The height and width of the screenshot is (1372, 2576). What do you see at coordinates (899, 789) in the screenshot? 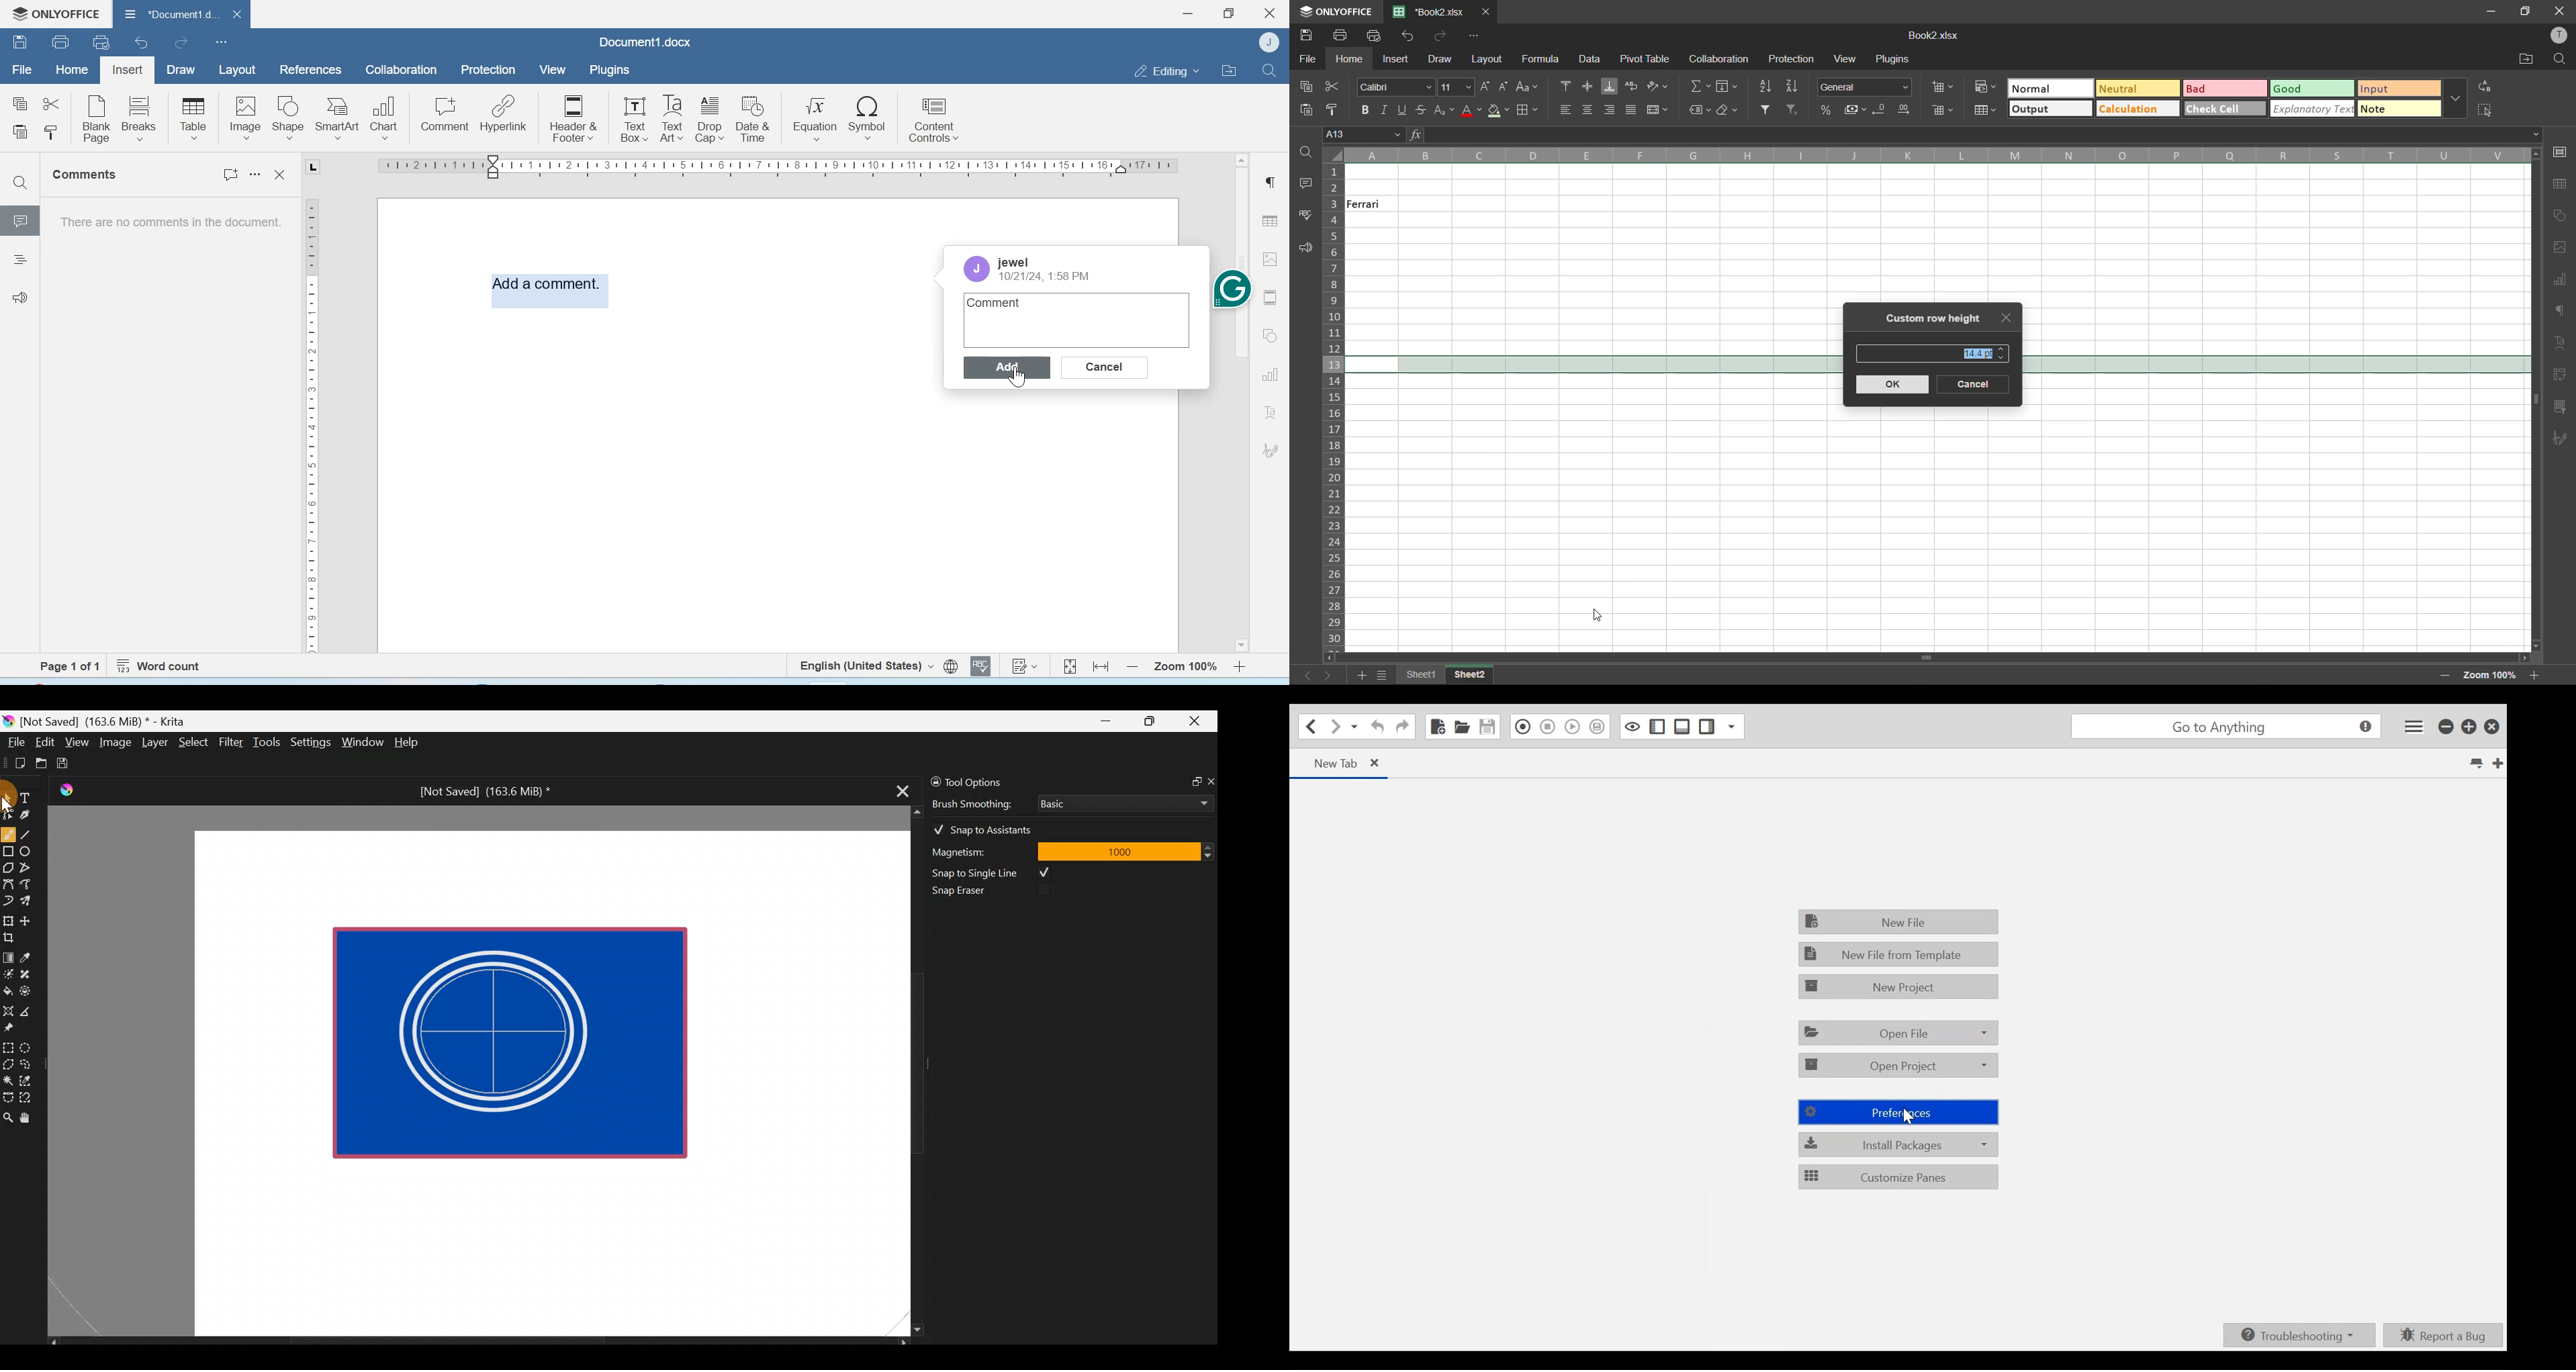
I see `Close tab` at bounding box center [899, 789].